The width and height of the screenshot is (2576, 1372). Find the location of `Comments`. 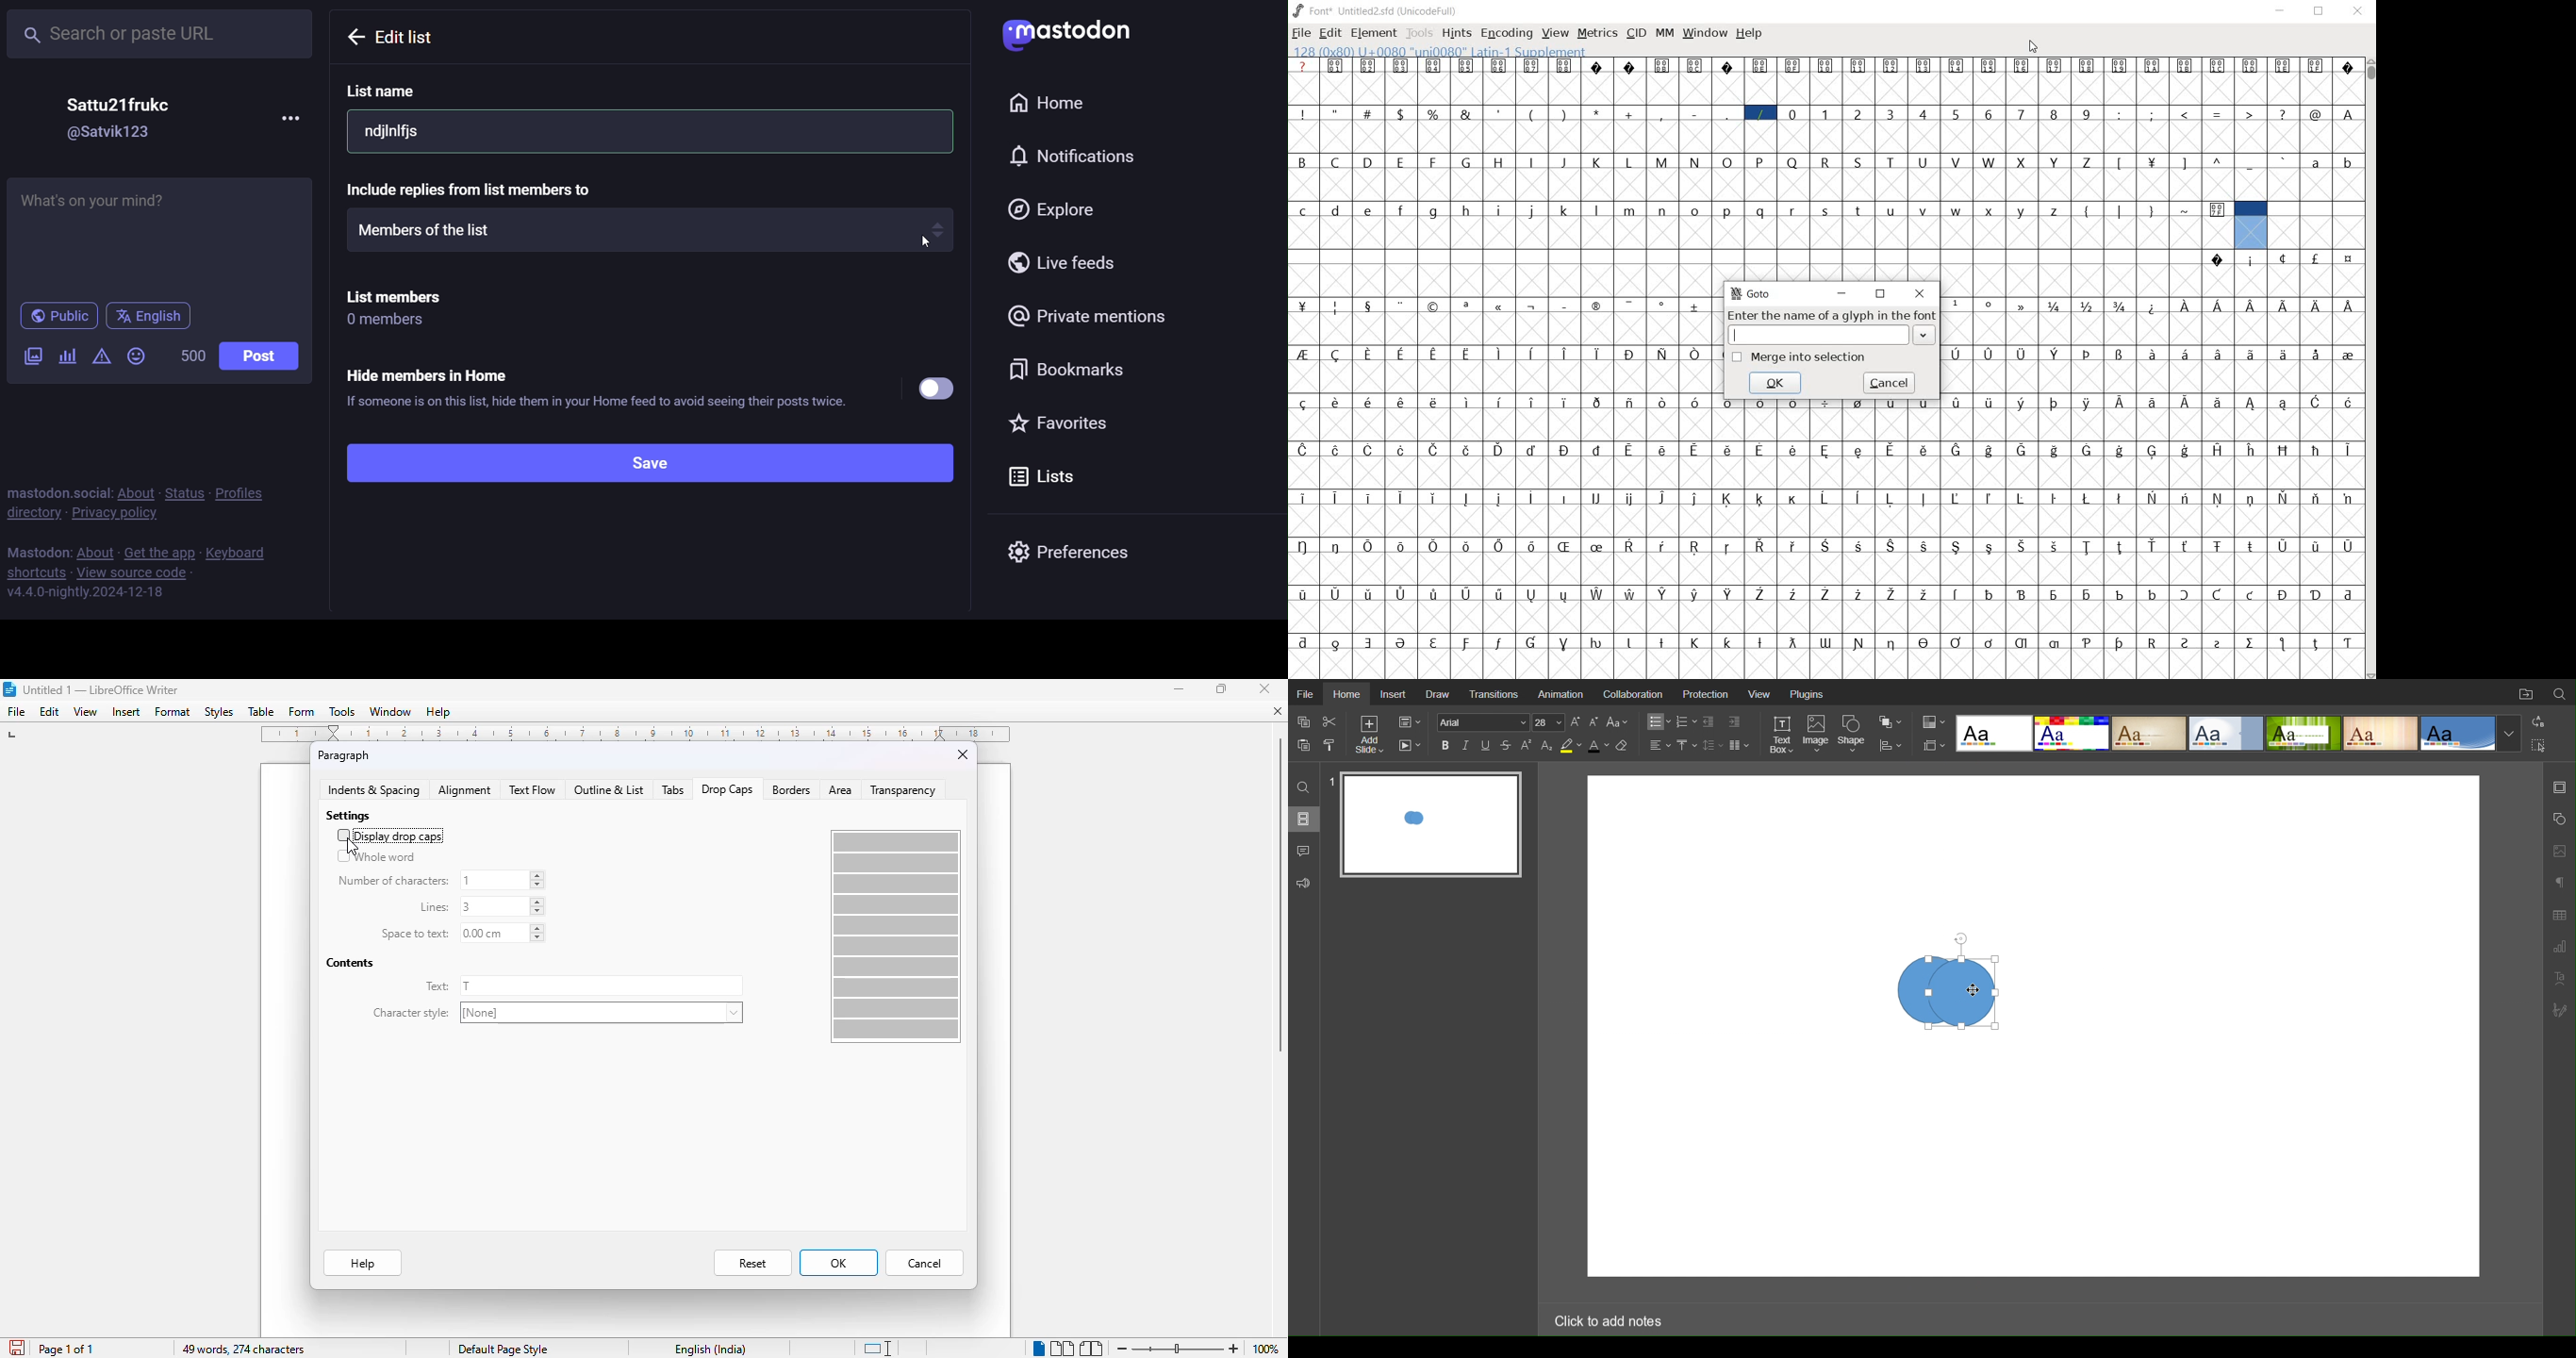

Comments is located at coordinates (1305, 851).